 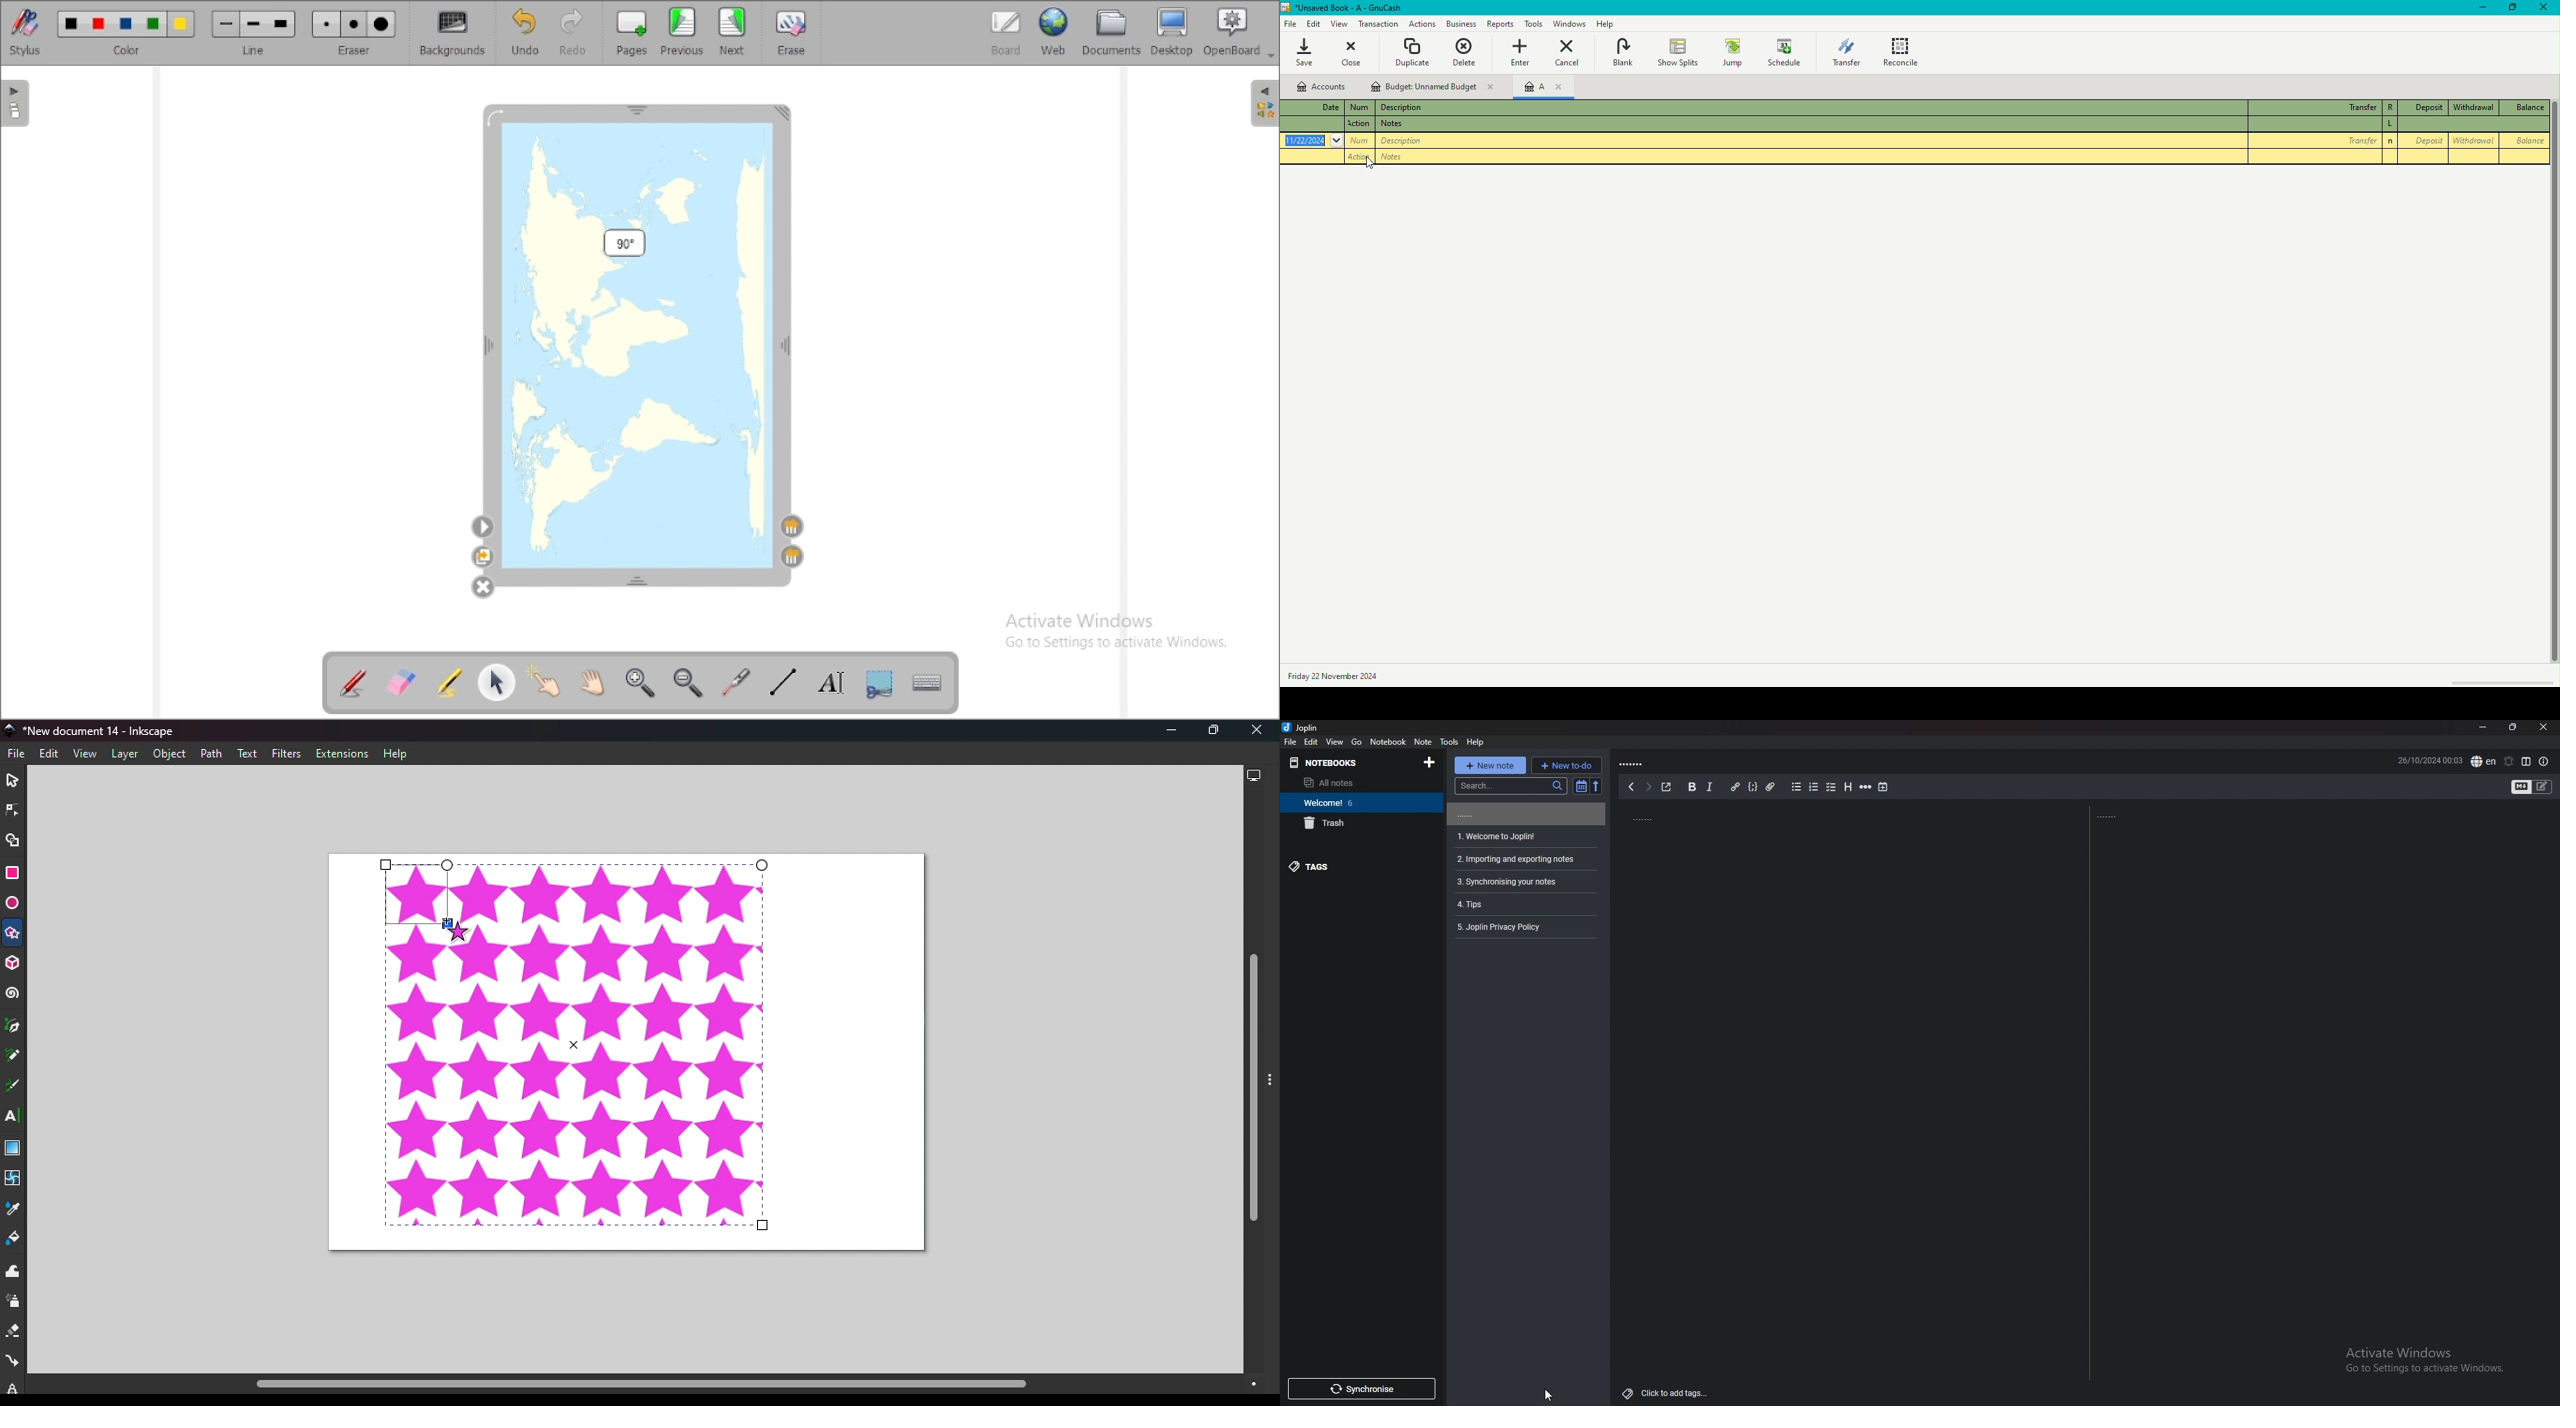 I want to click on delete, so click(x=482, y=587).